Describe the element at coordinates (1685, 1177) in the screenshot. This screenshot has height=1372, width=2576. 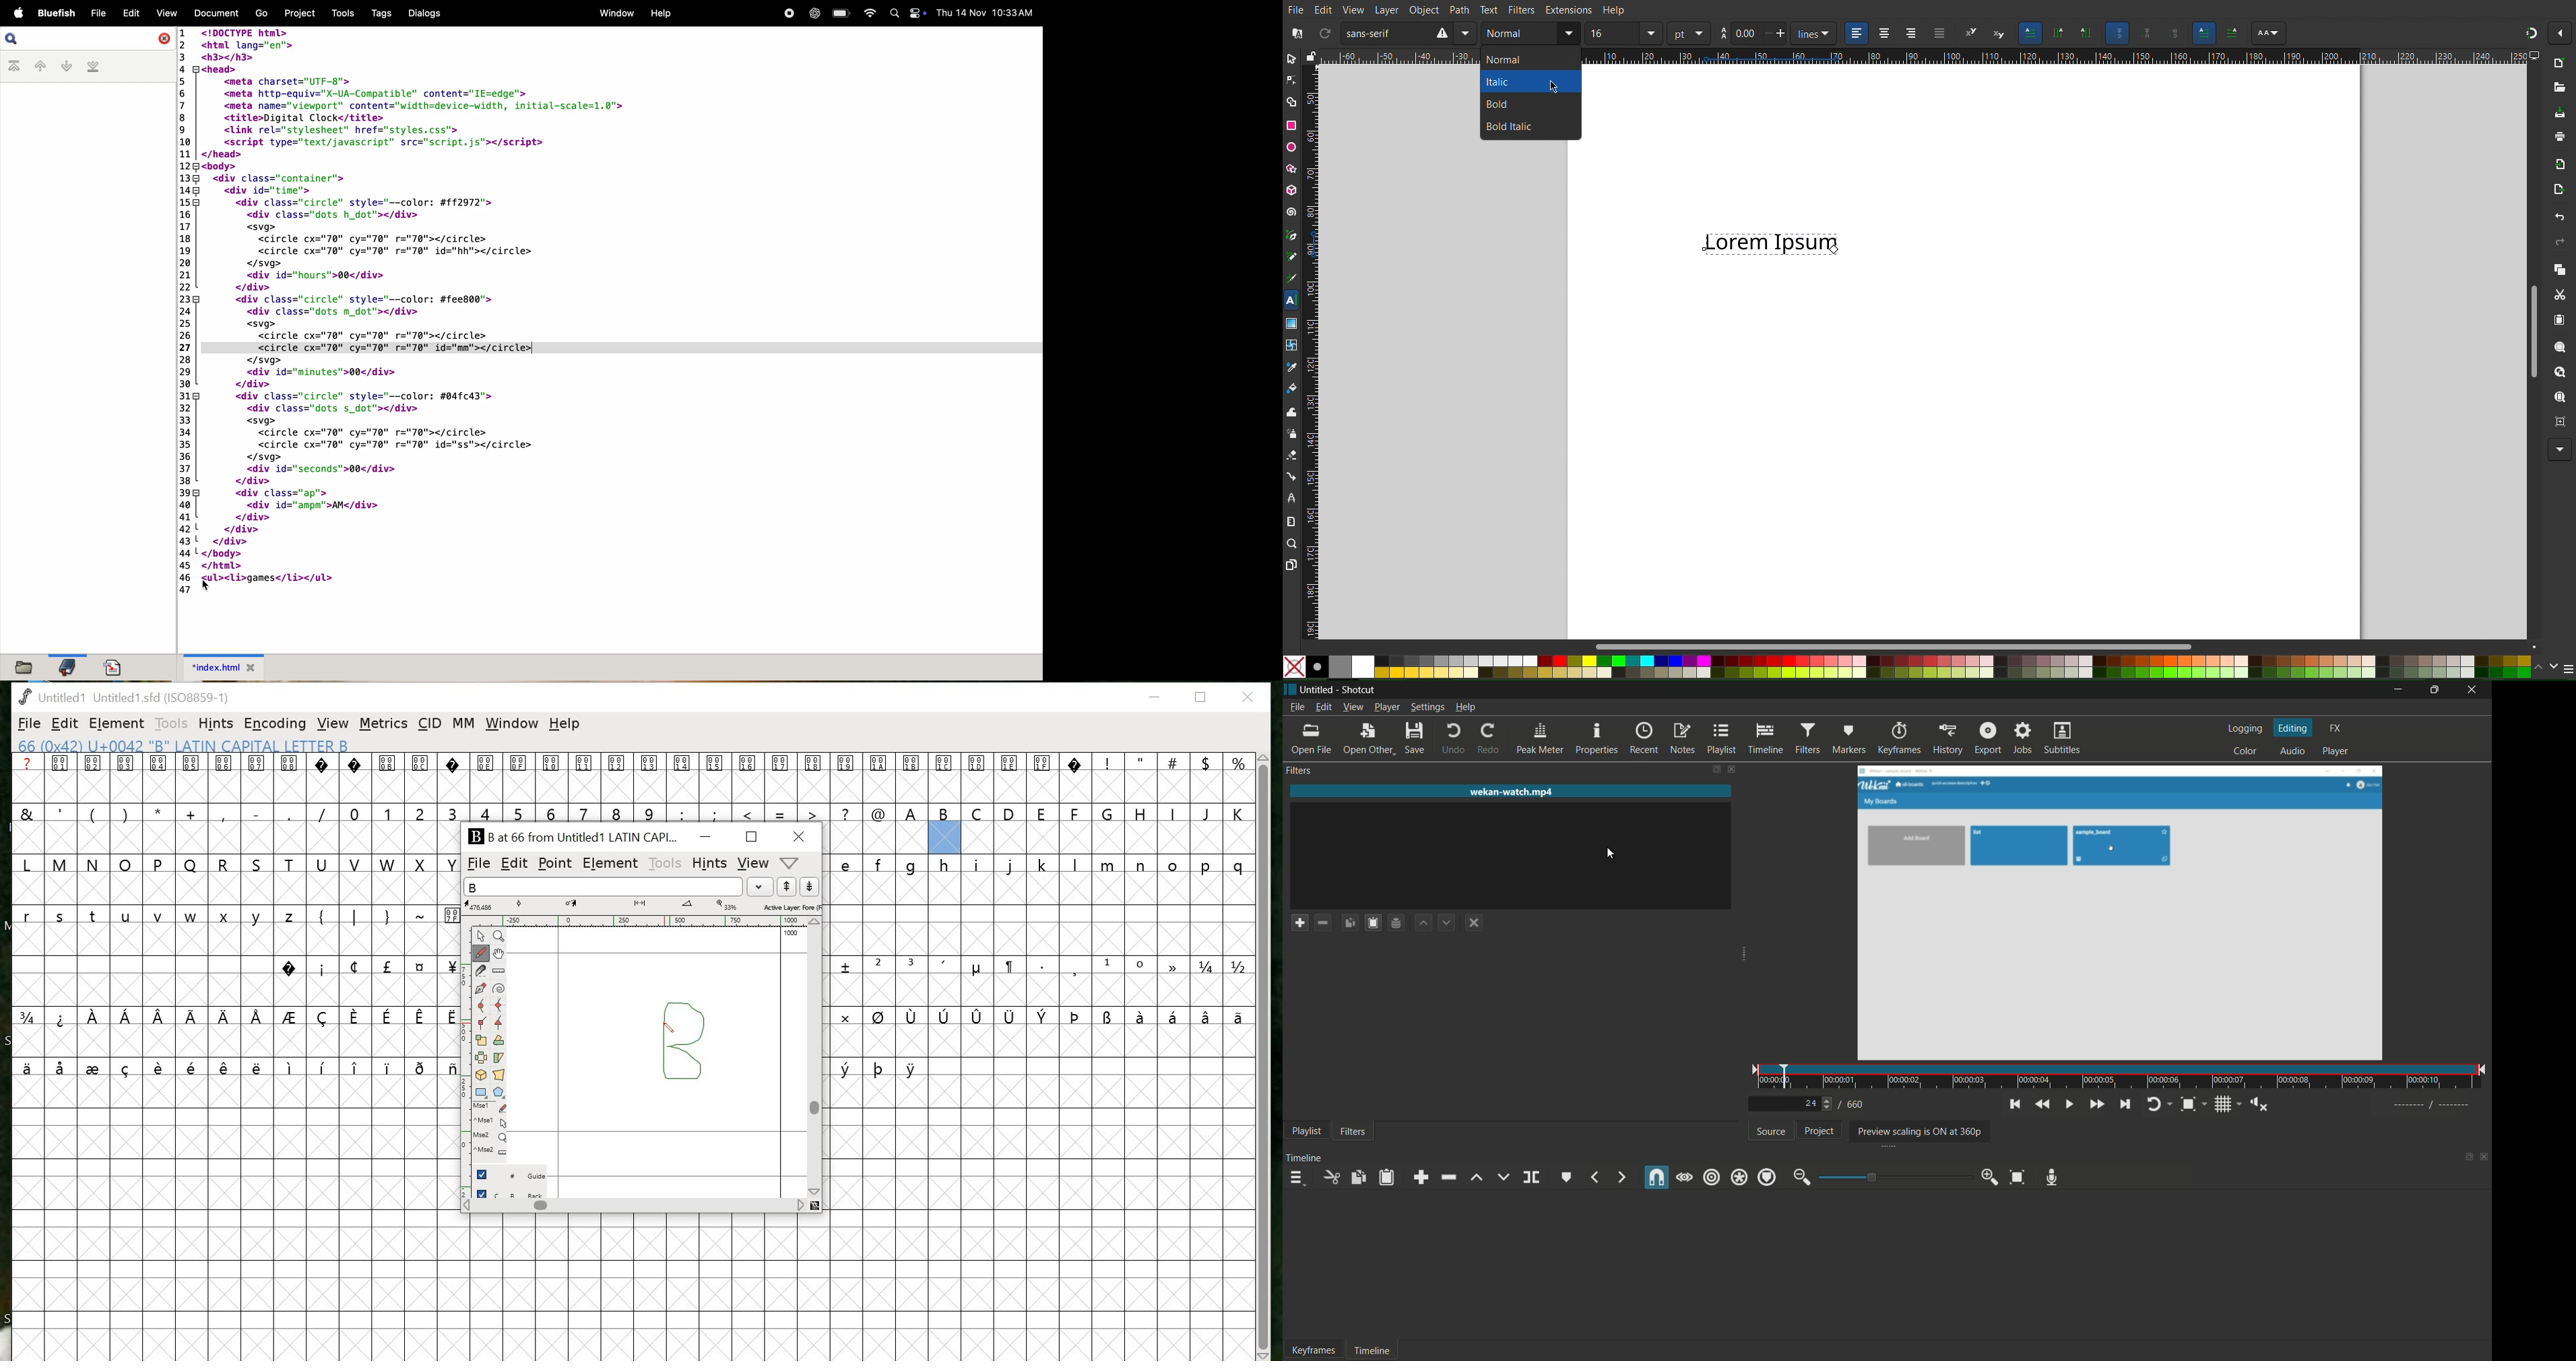
I see `scrub while dragging` at that location.